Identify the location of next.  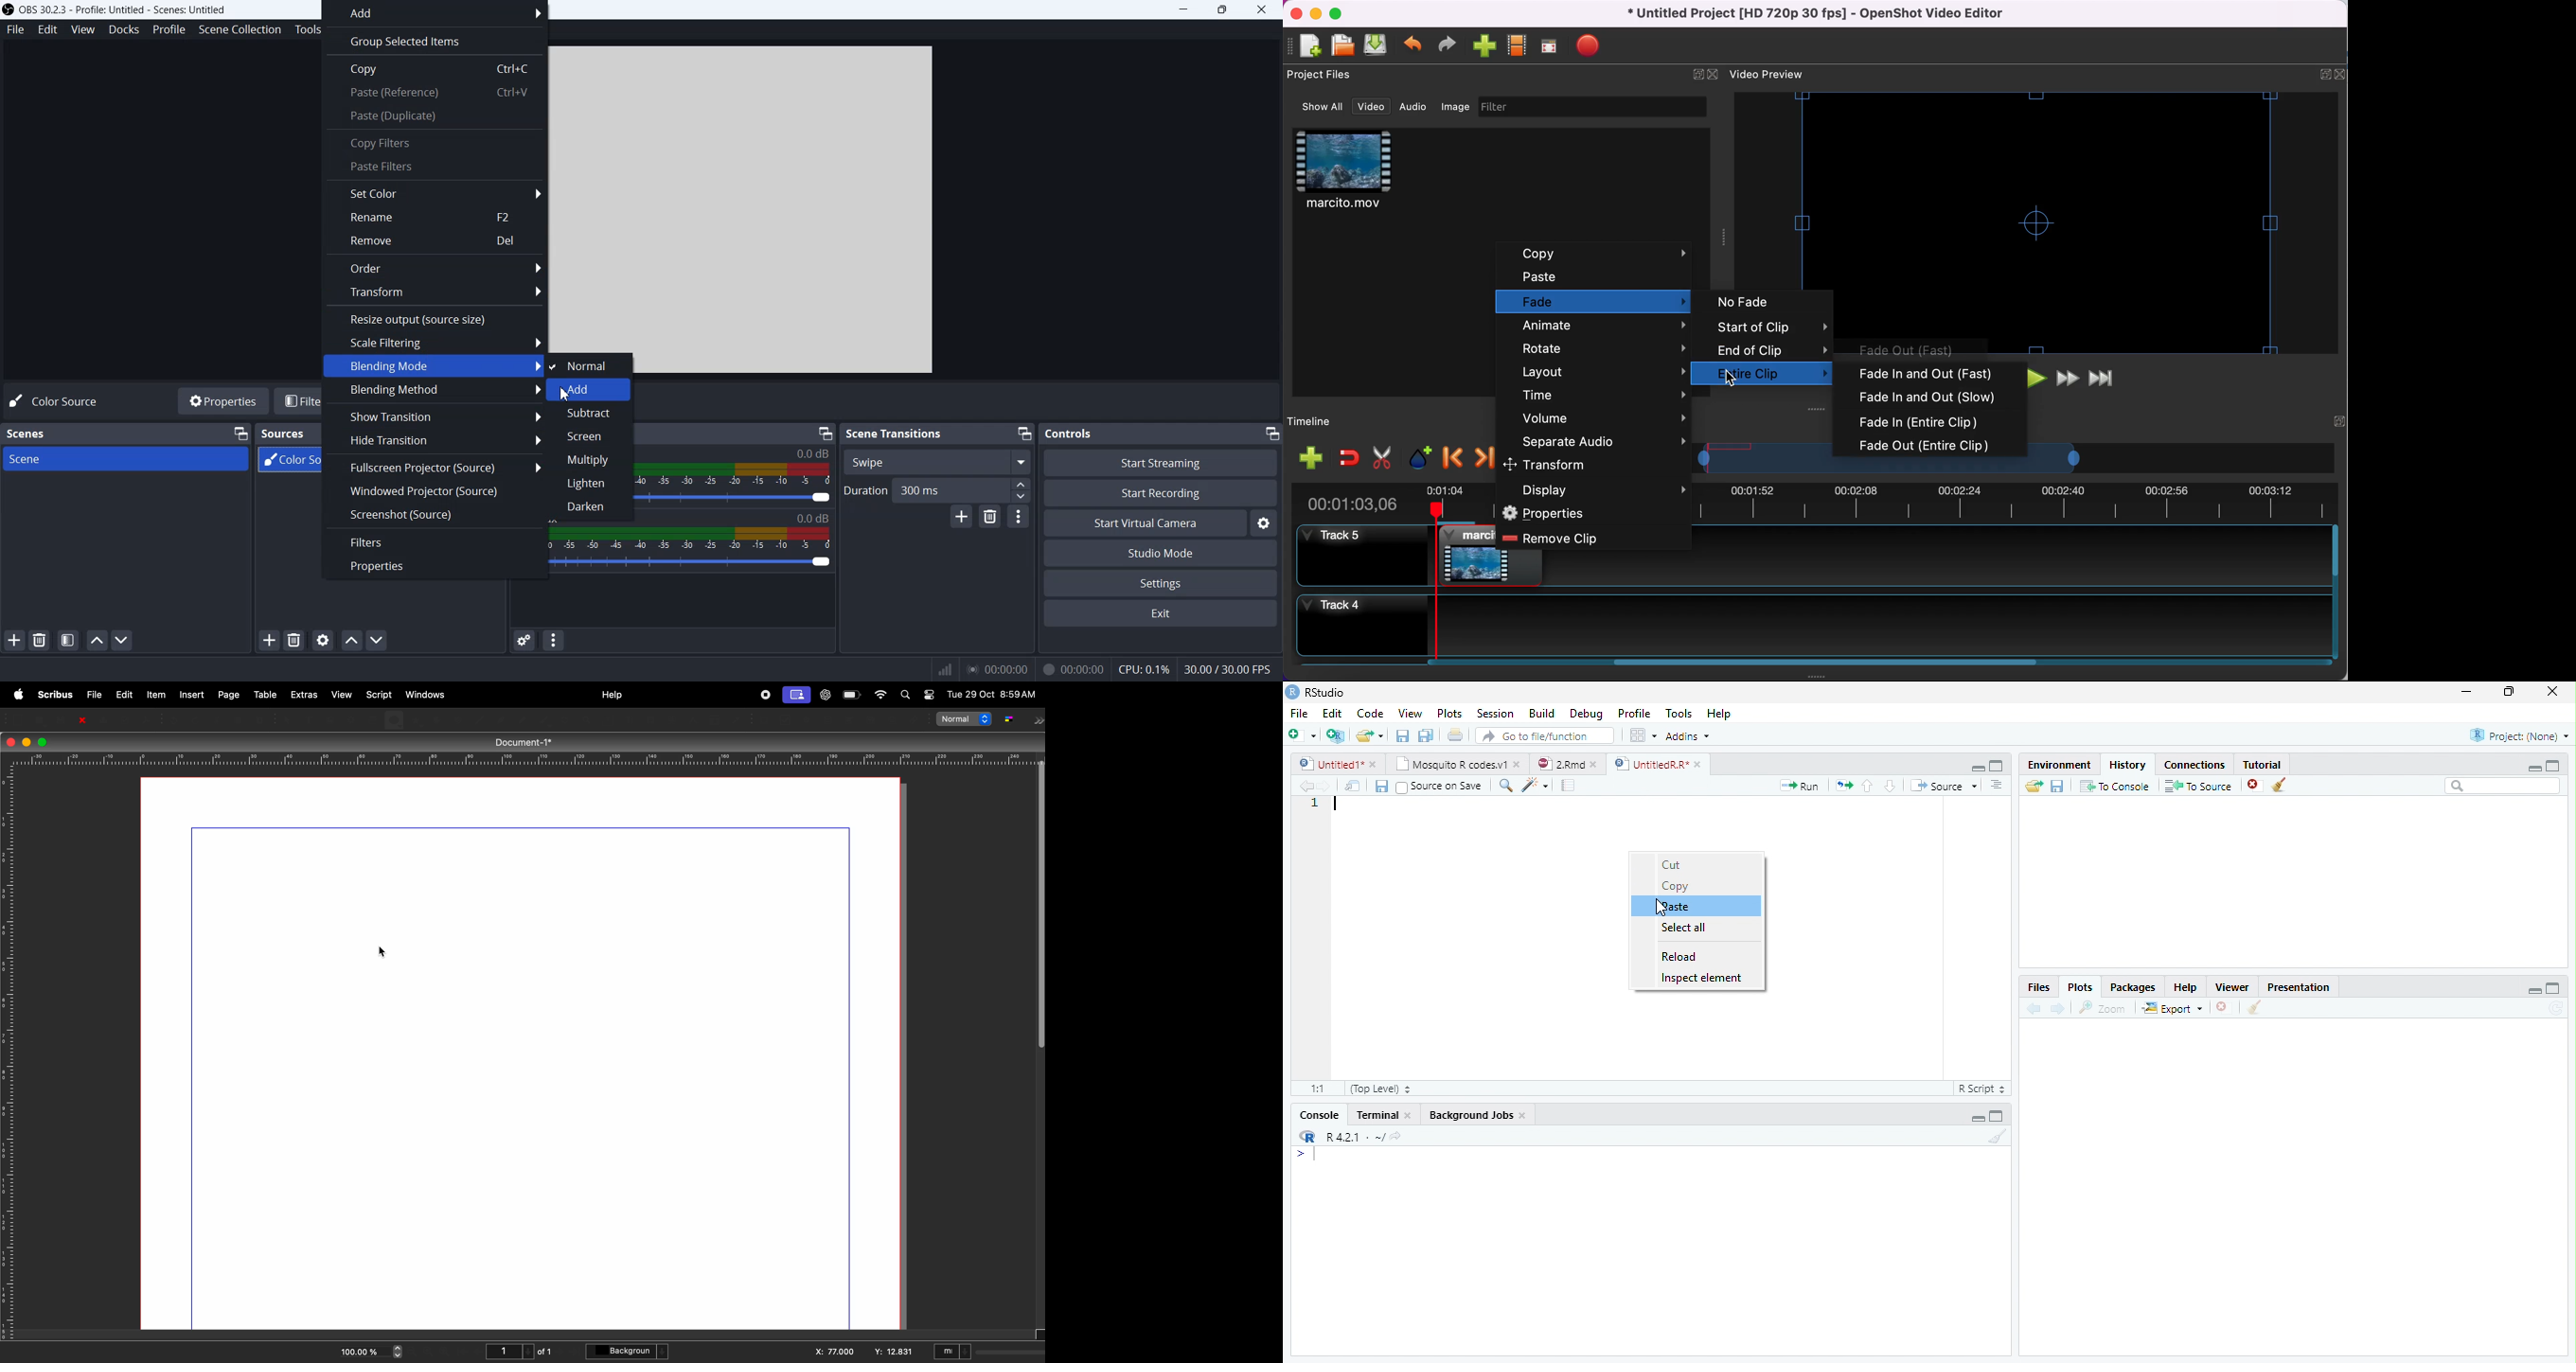
(1038, 721).